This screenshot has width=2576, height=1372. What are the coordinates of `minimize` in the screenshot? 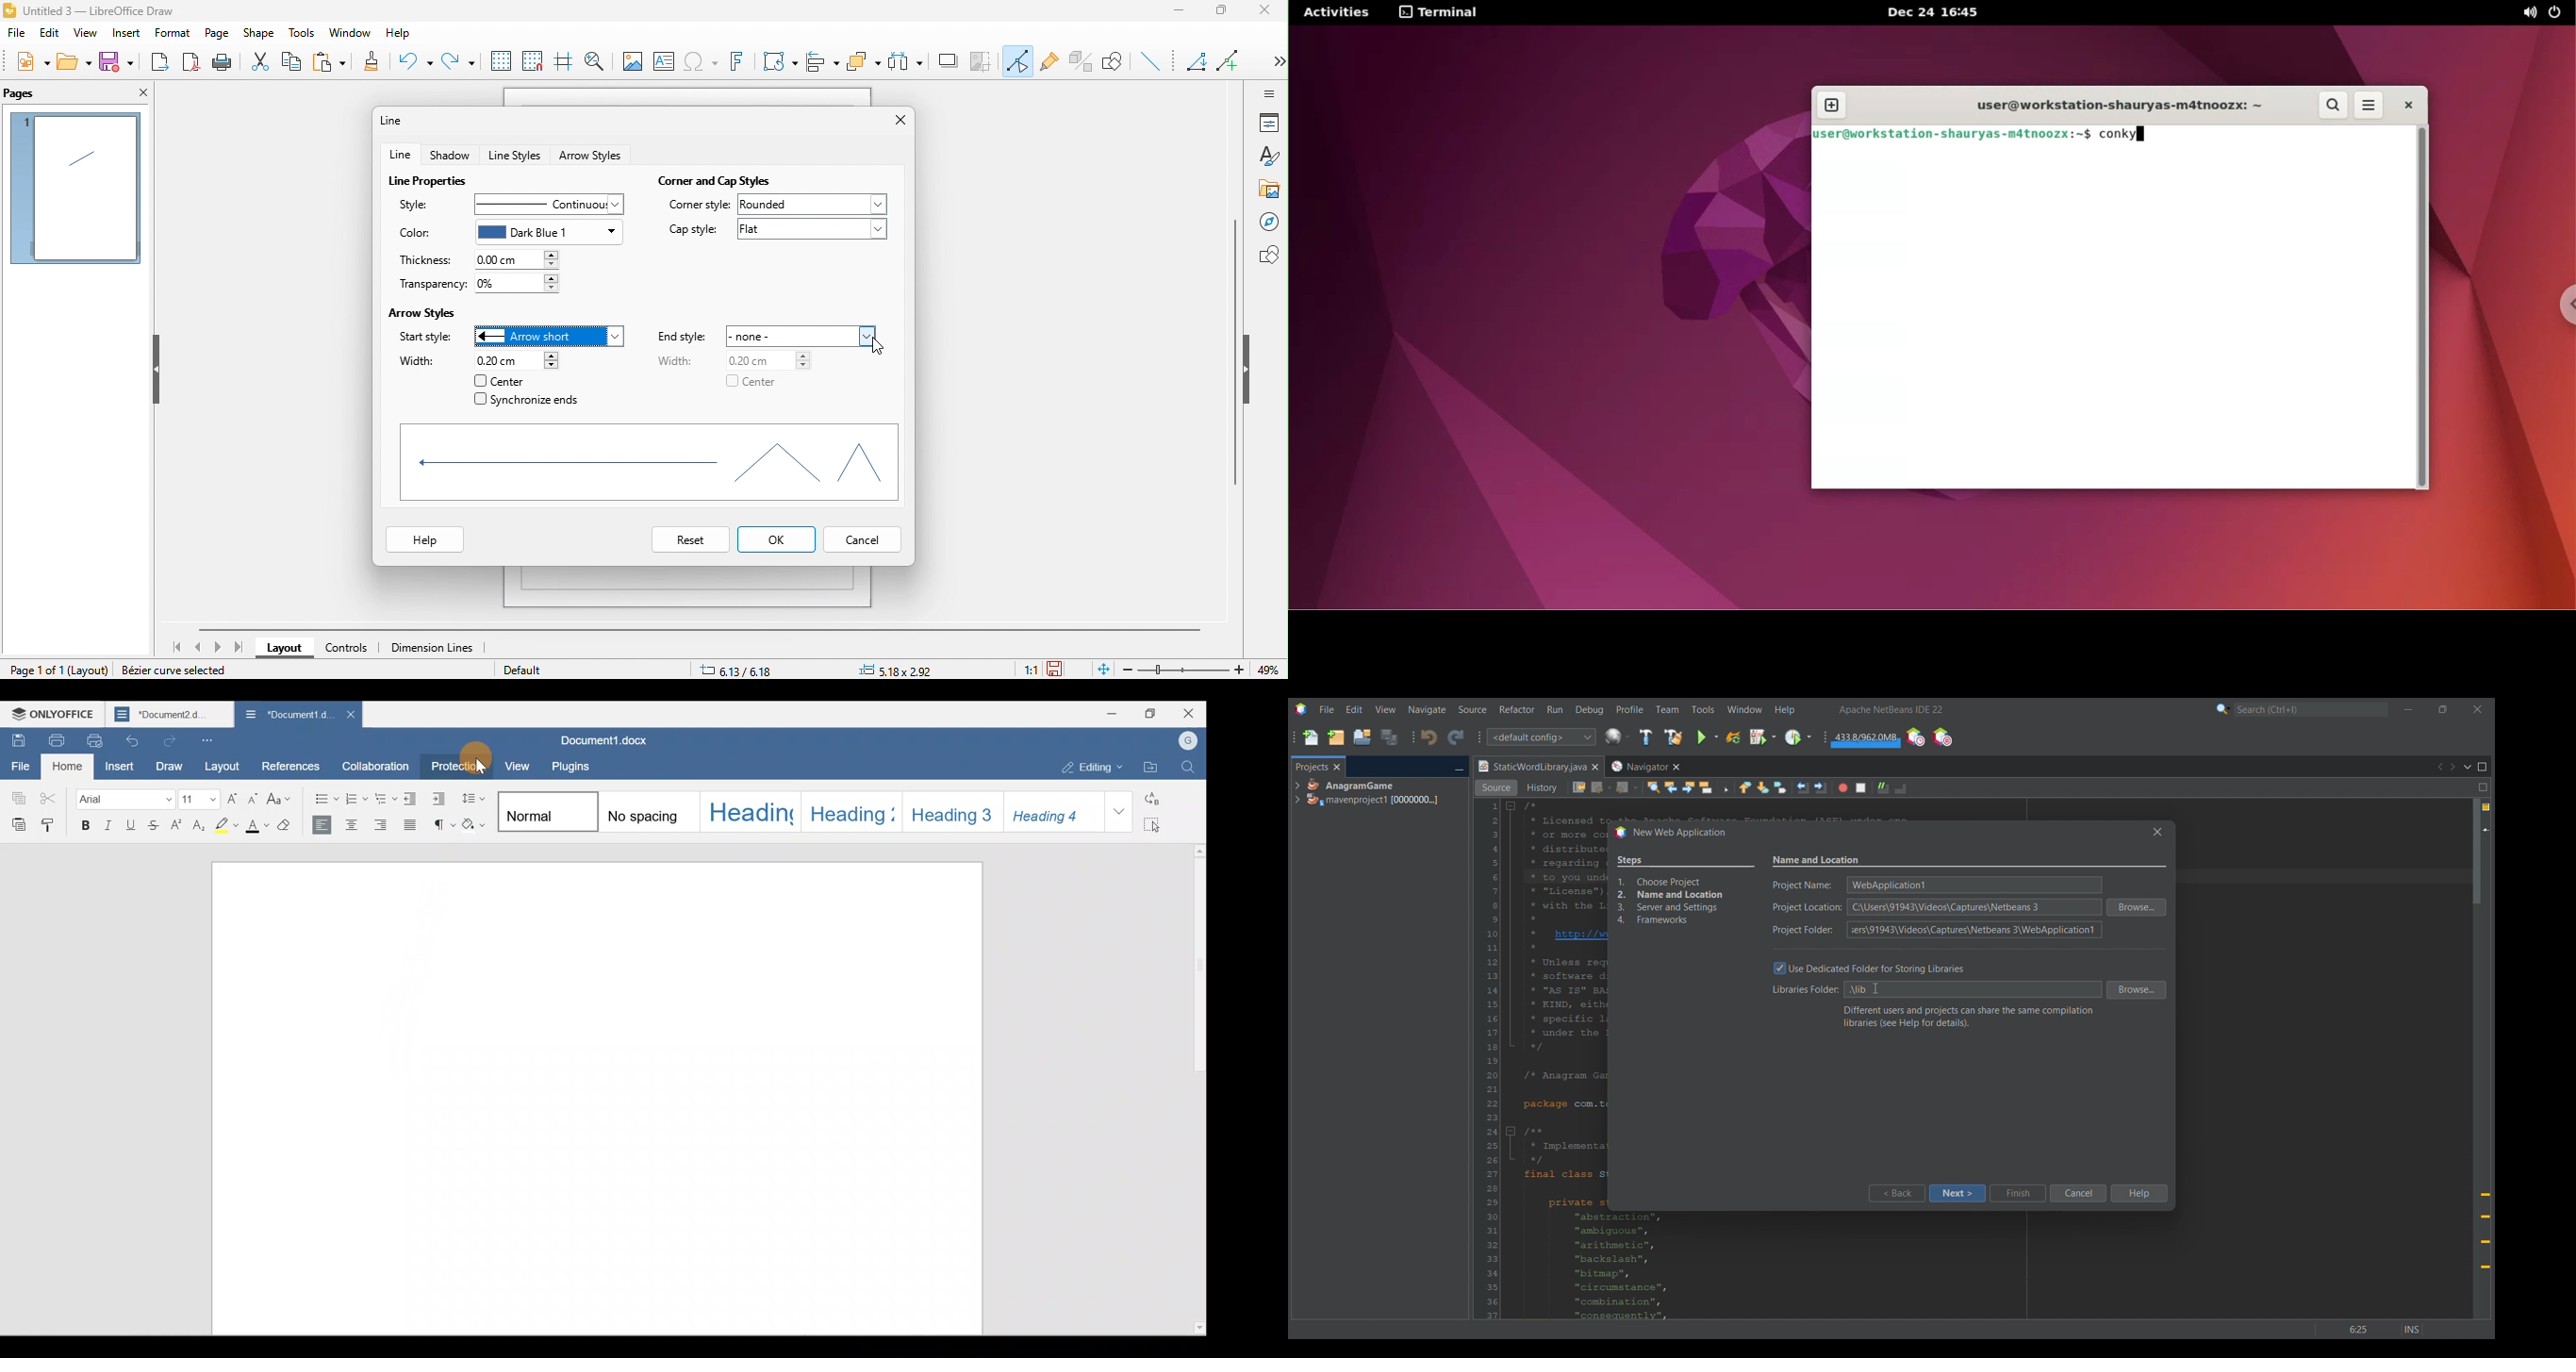 It's located at (1183, 13).